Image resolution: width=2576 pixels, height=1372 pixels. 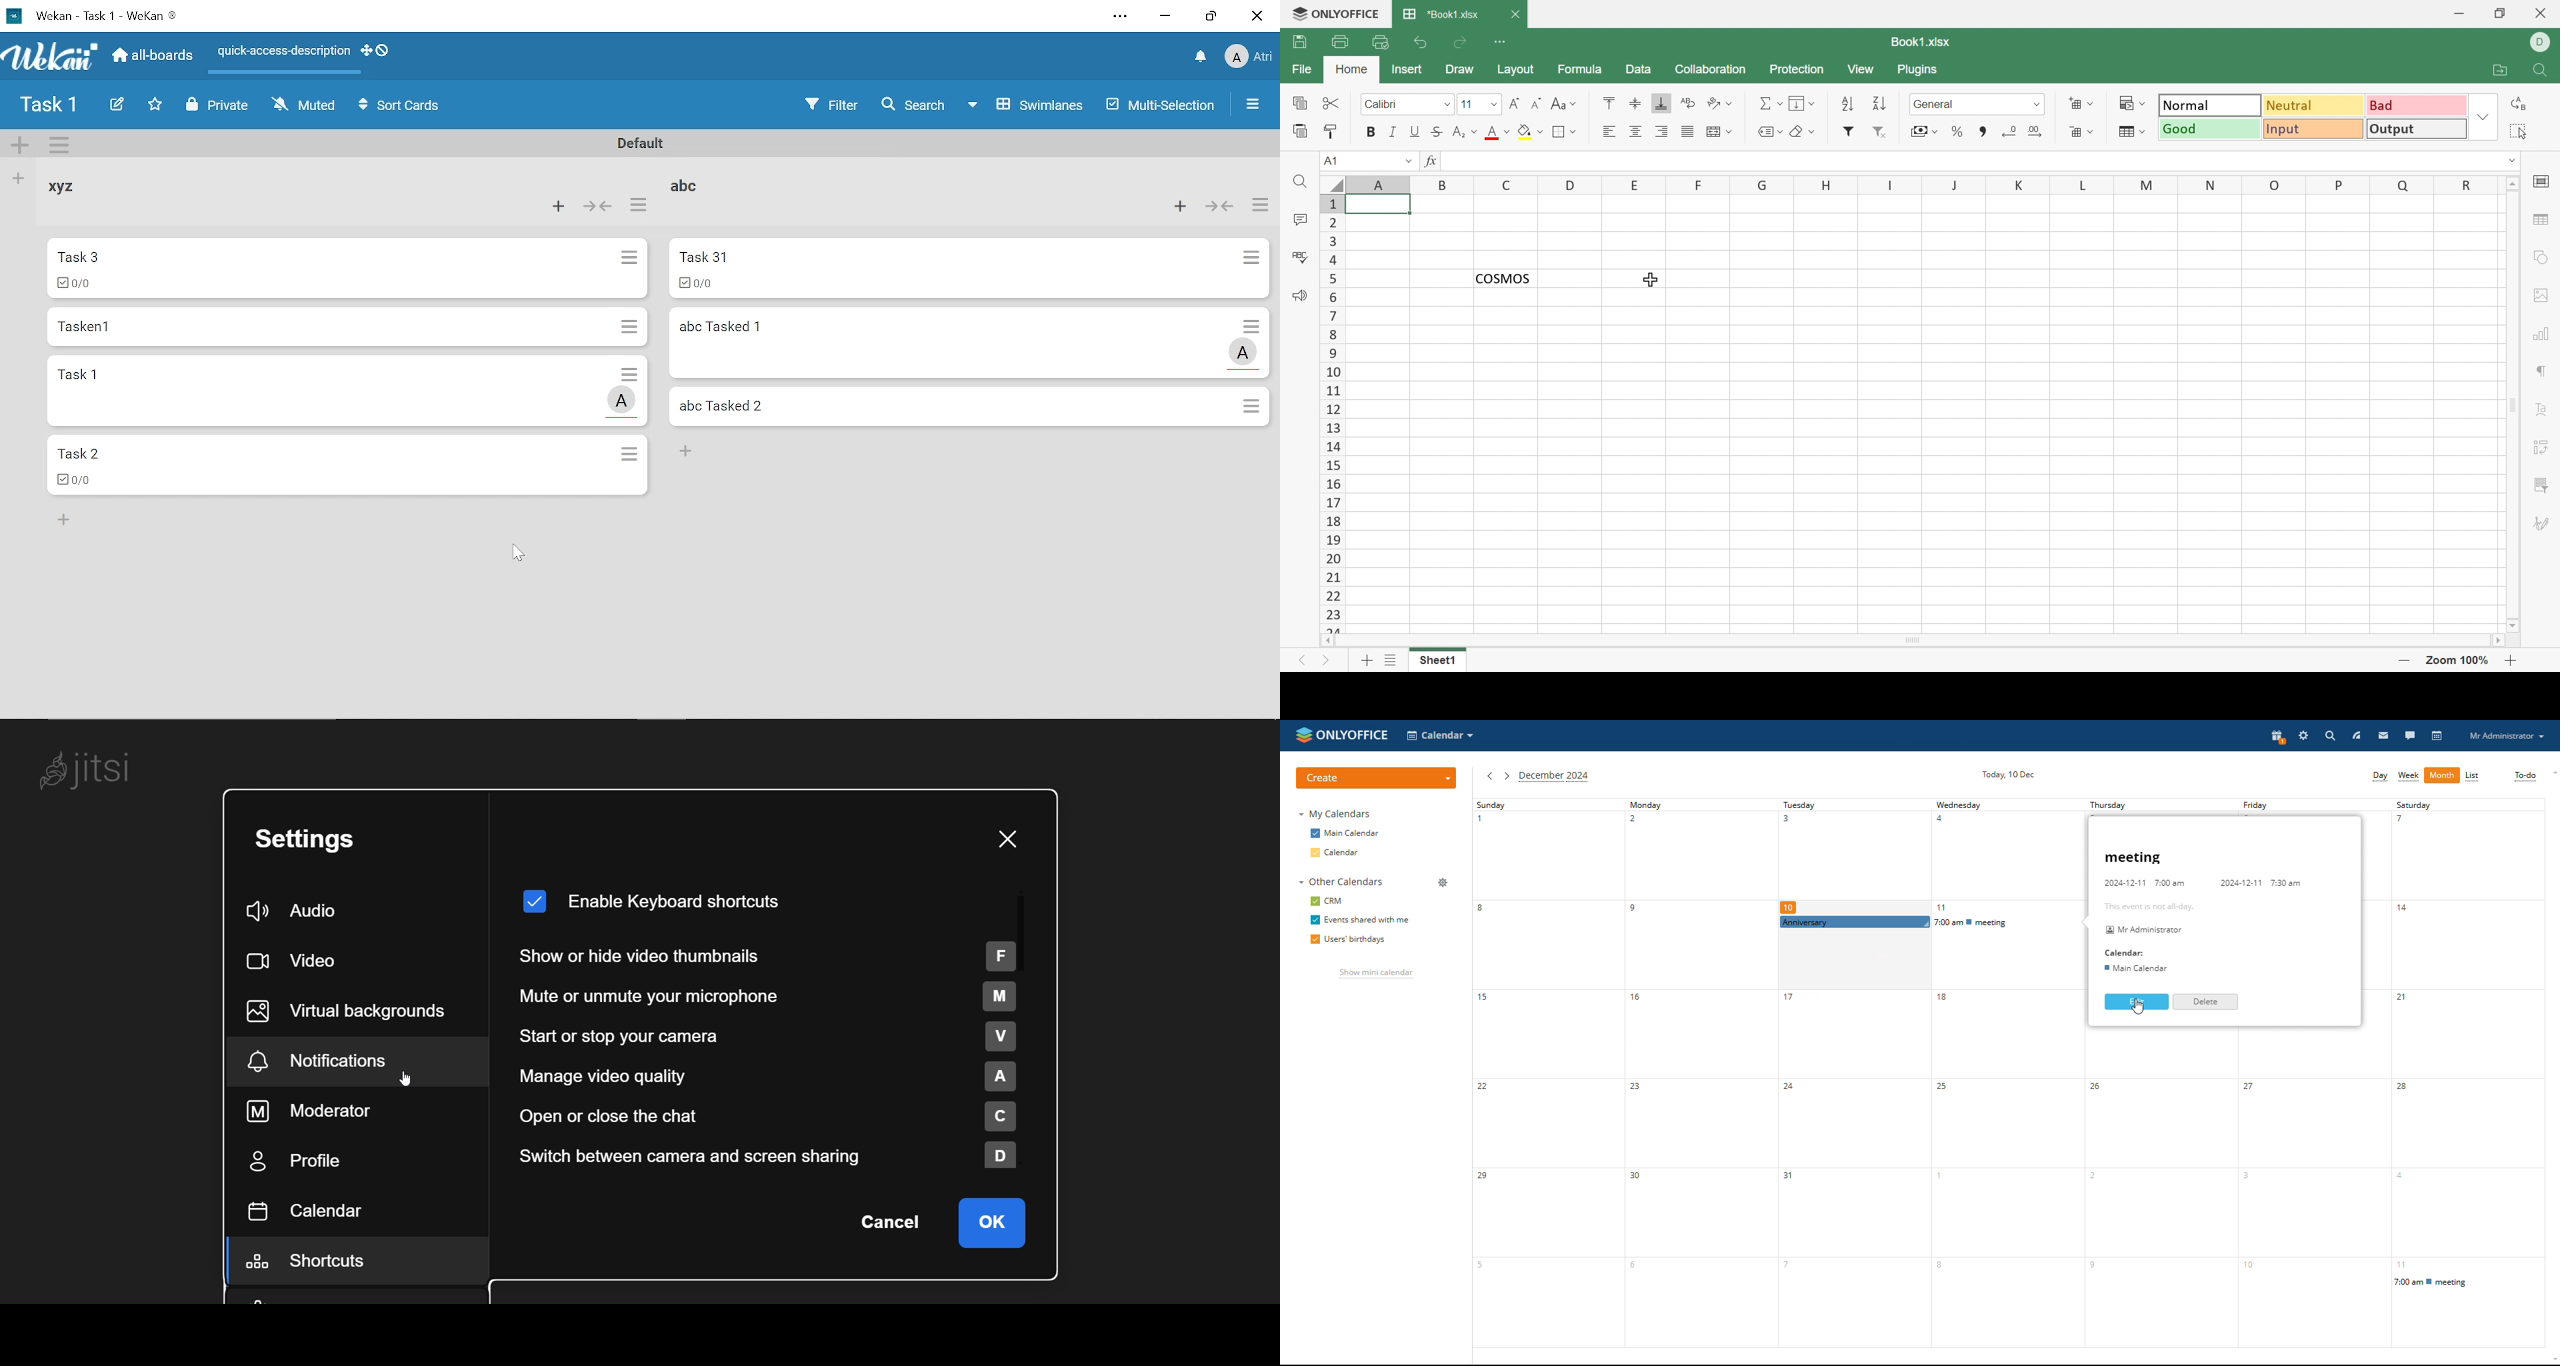 I want to click on Cut, so click(x=1333, y=103).